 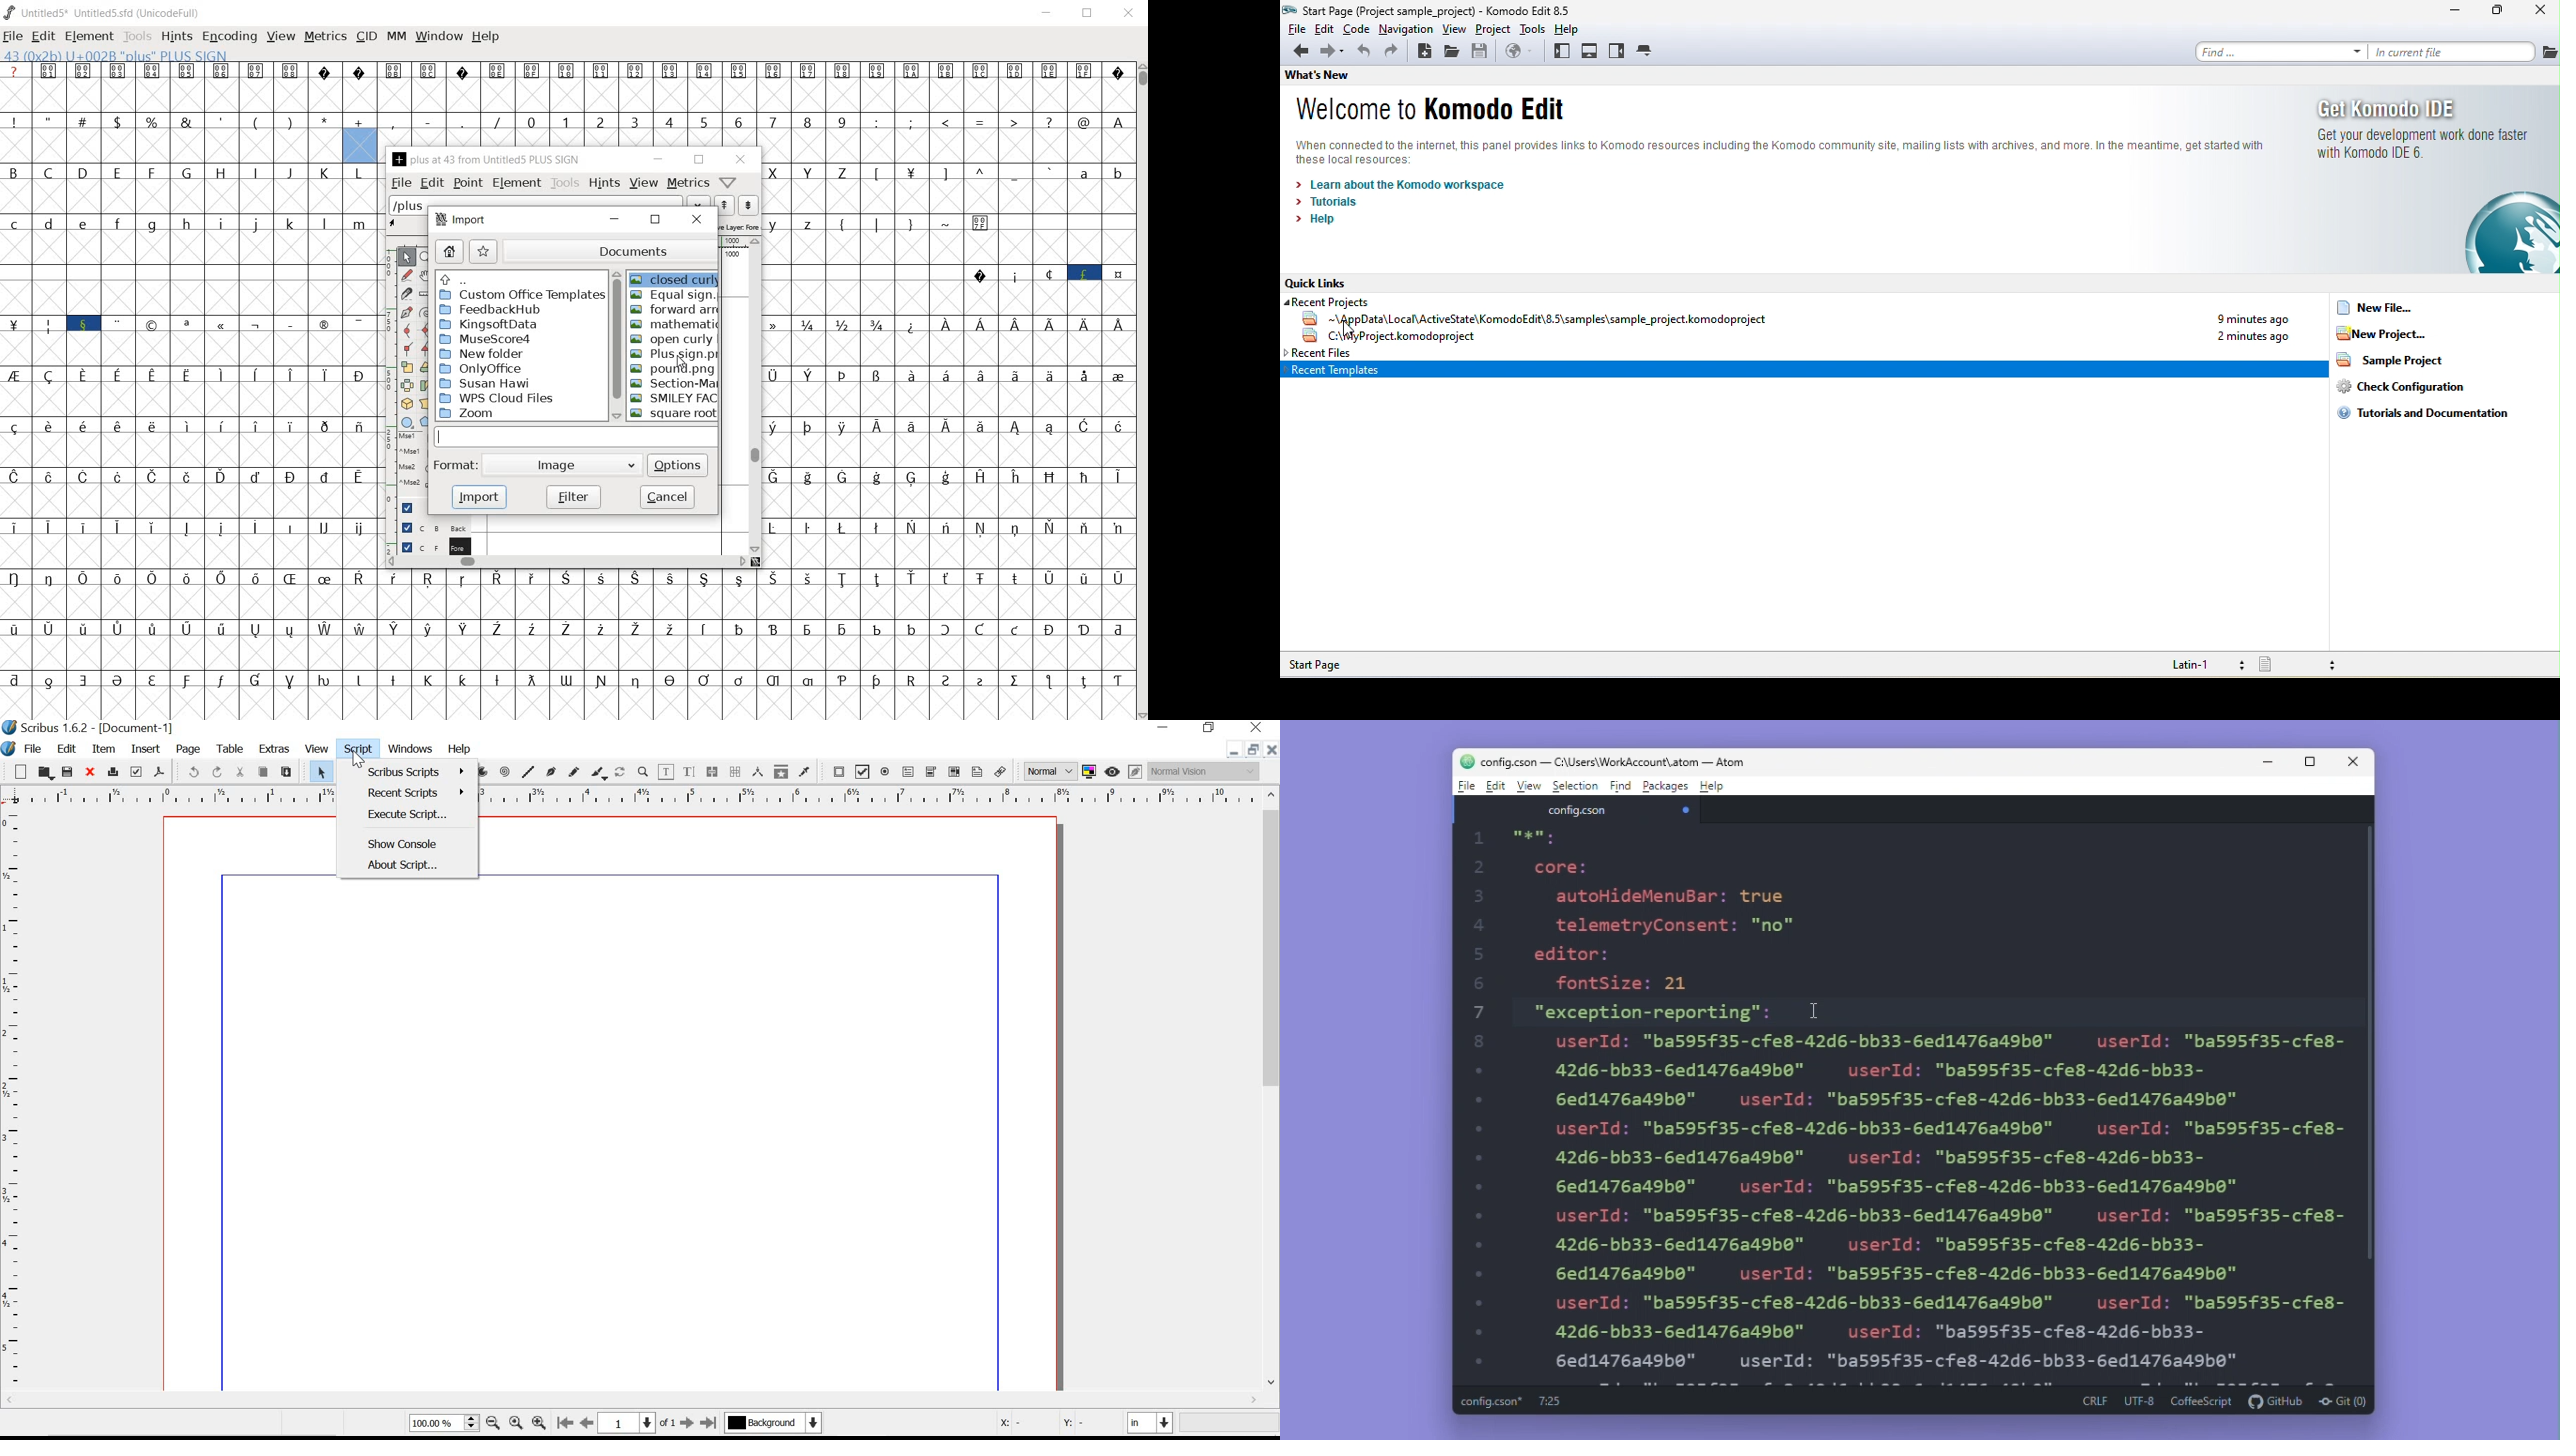 I want to click on minimize, so click(x=2450, y=15).